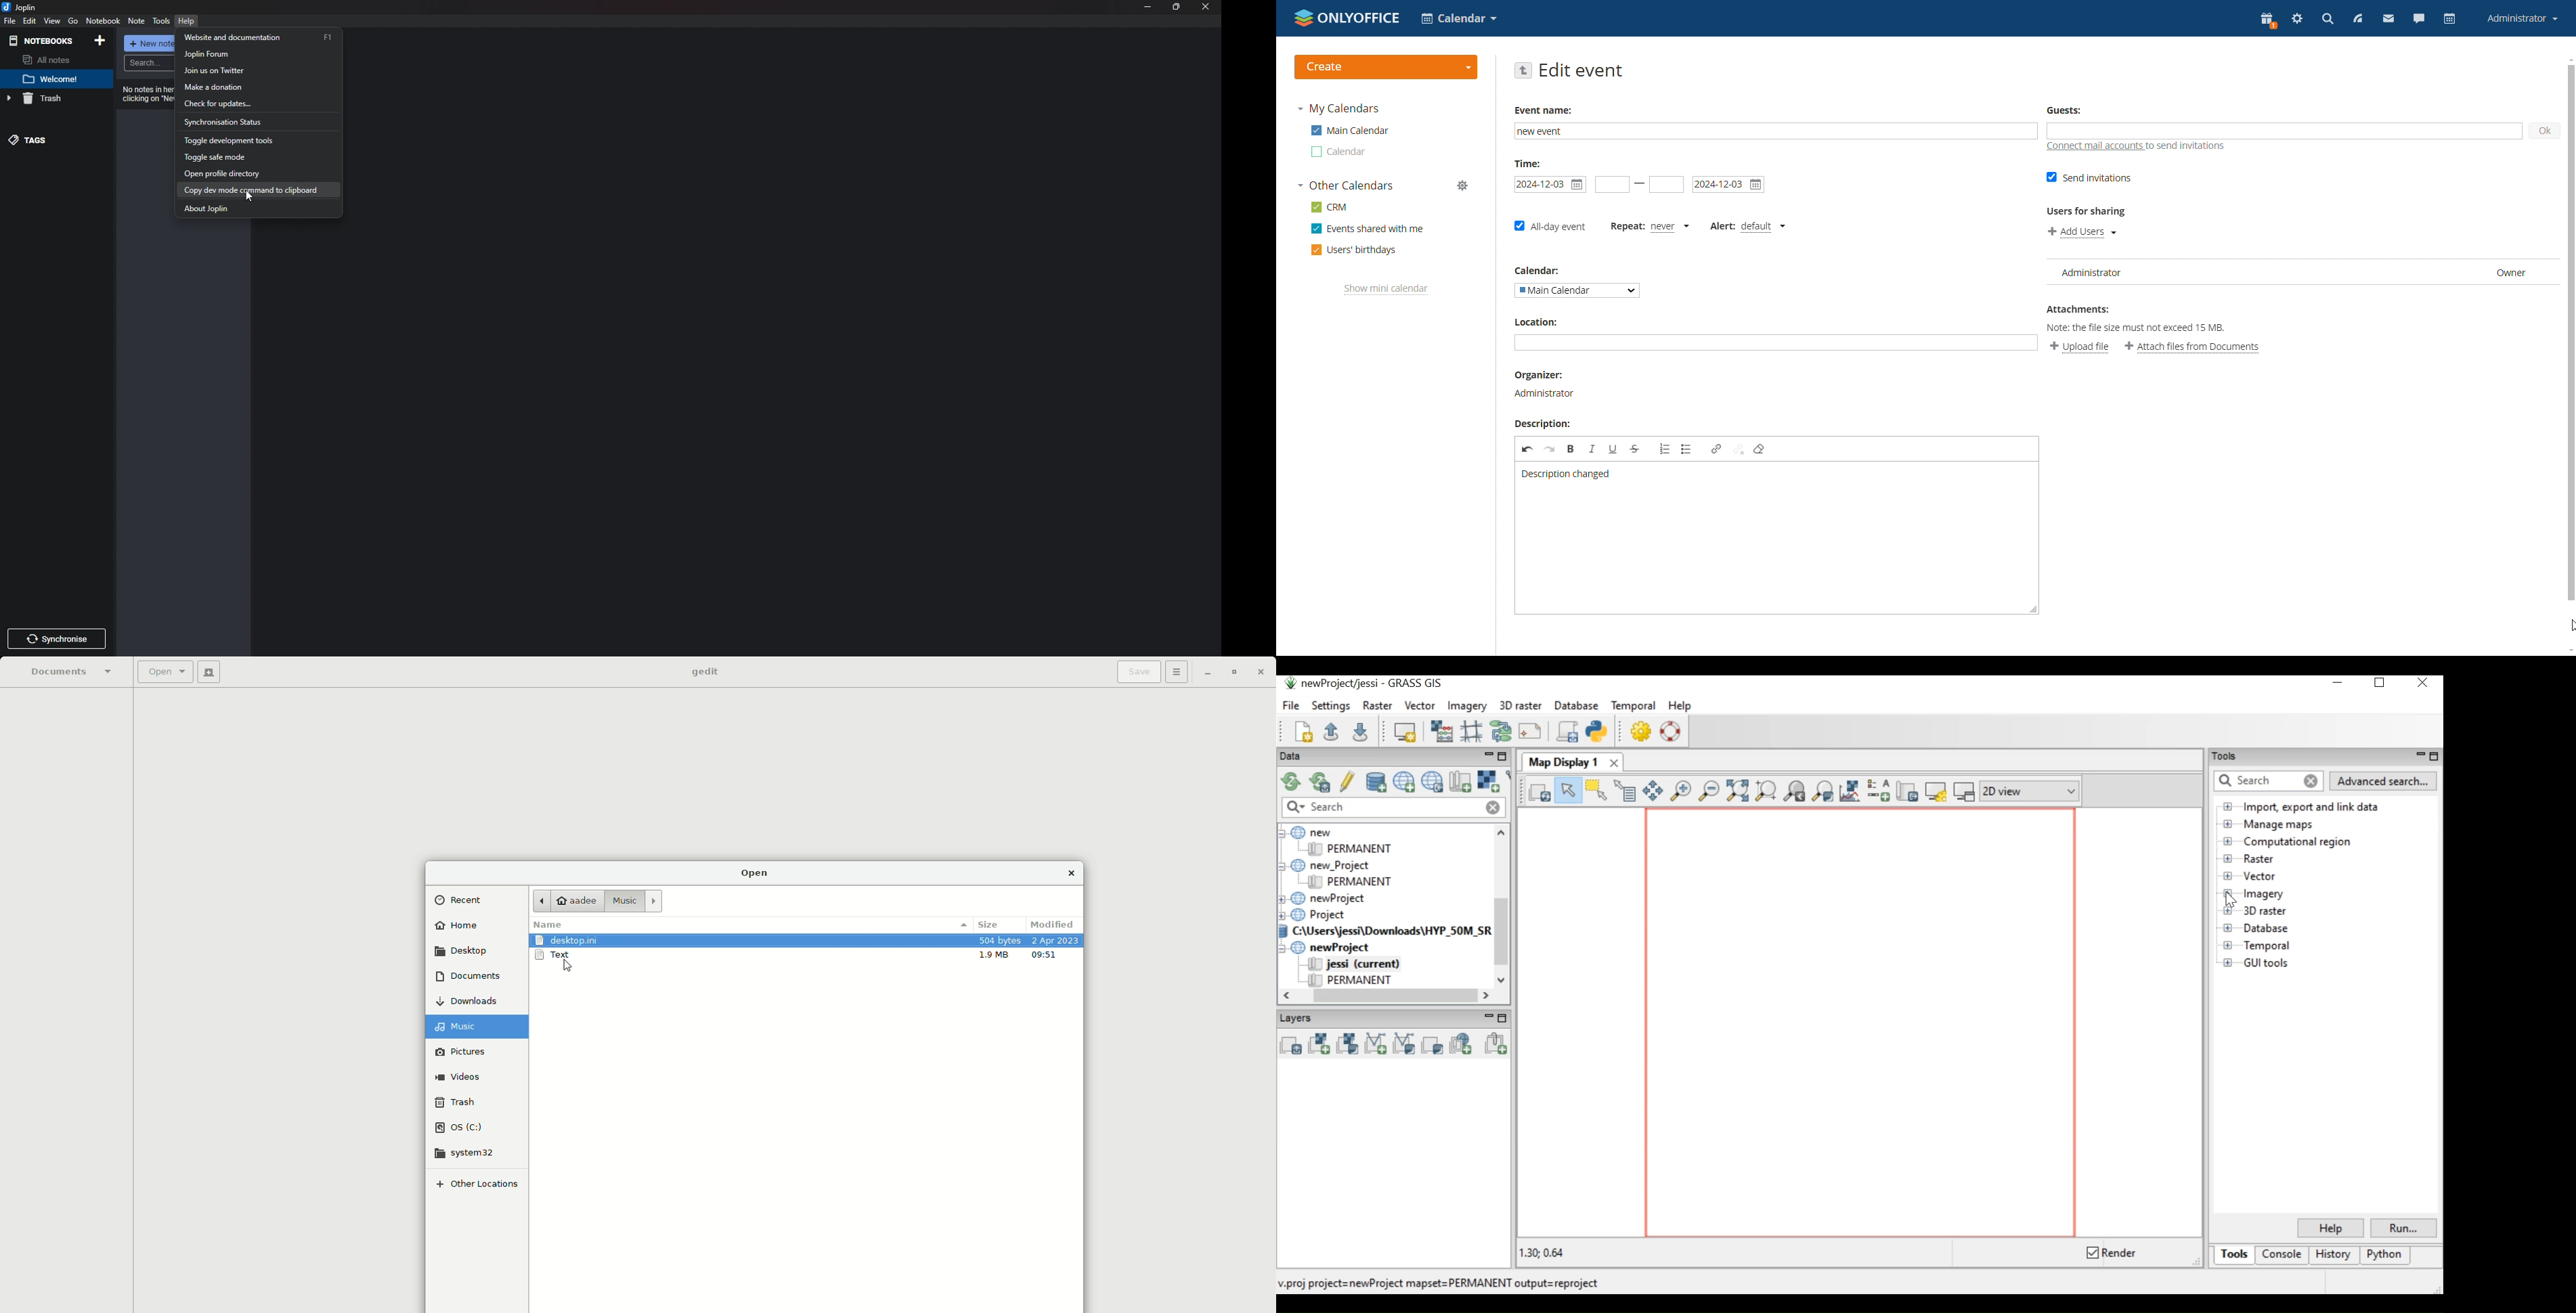 The height and width of the screenshot is (1316, 2576). What do you see at coordinates (1208, 675) in the screenshot?
I see `Minimize` at bounding box center [1208, 675].